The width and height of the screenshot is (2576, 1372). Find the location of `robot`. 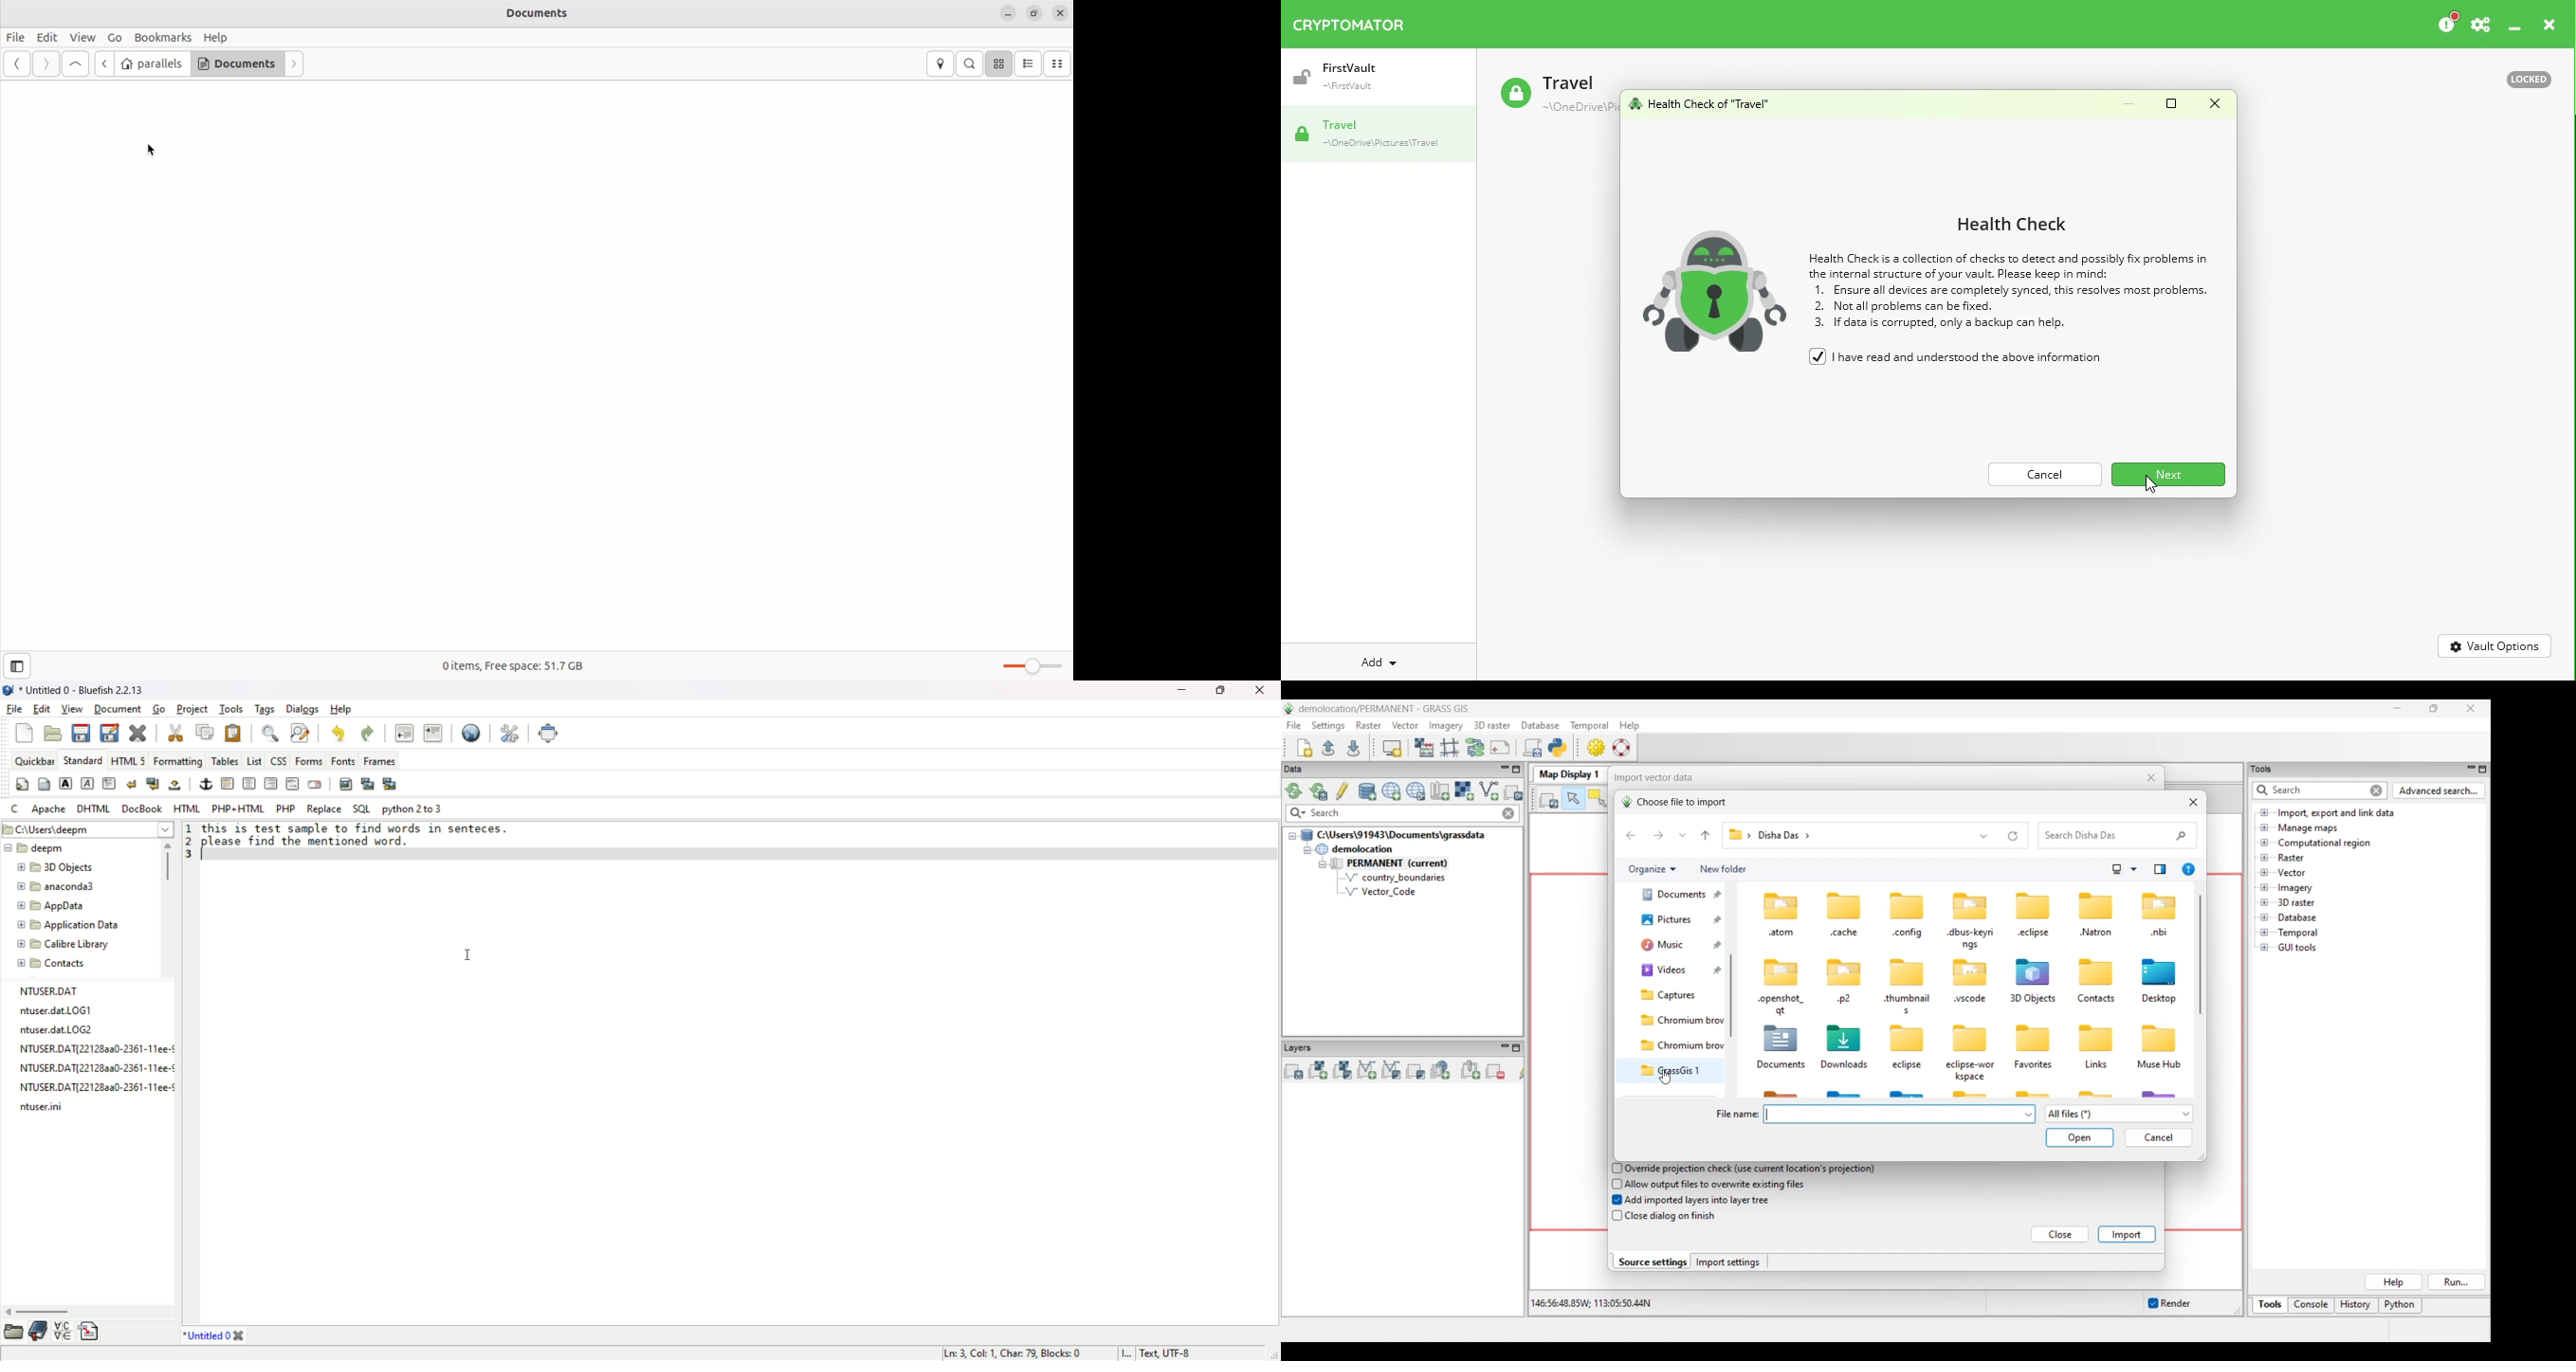

robot is located at coordinates (1714, 282).